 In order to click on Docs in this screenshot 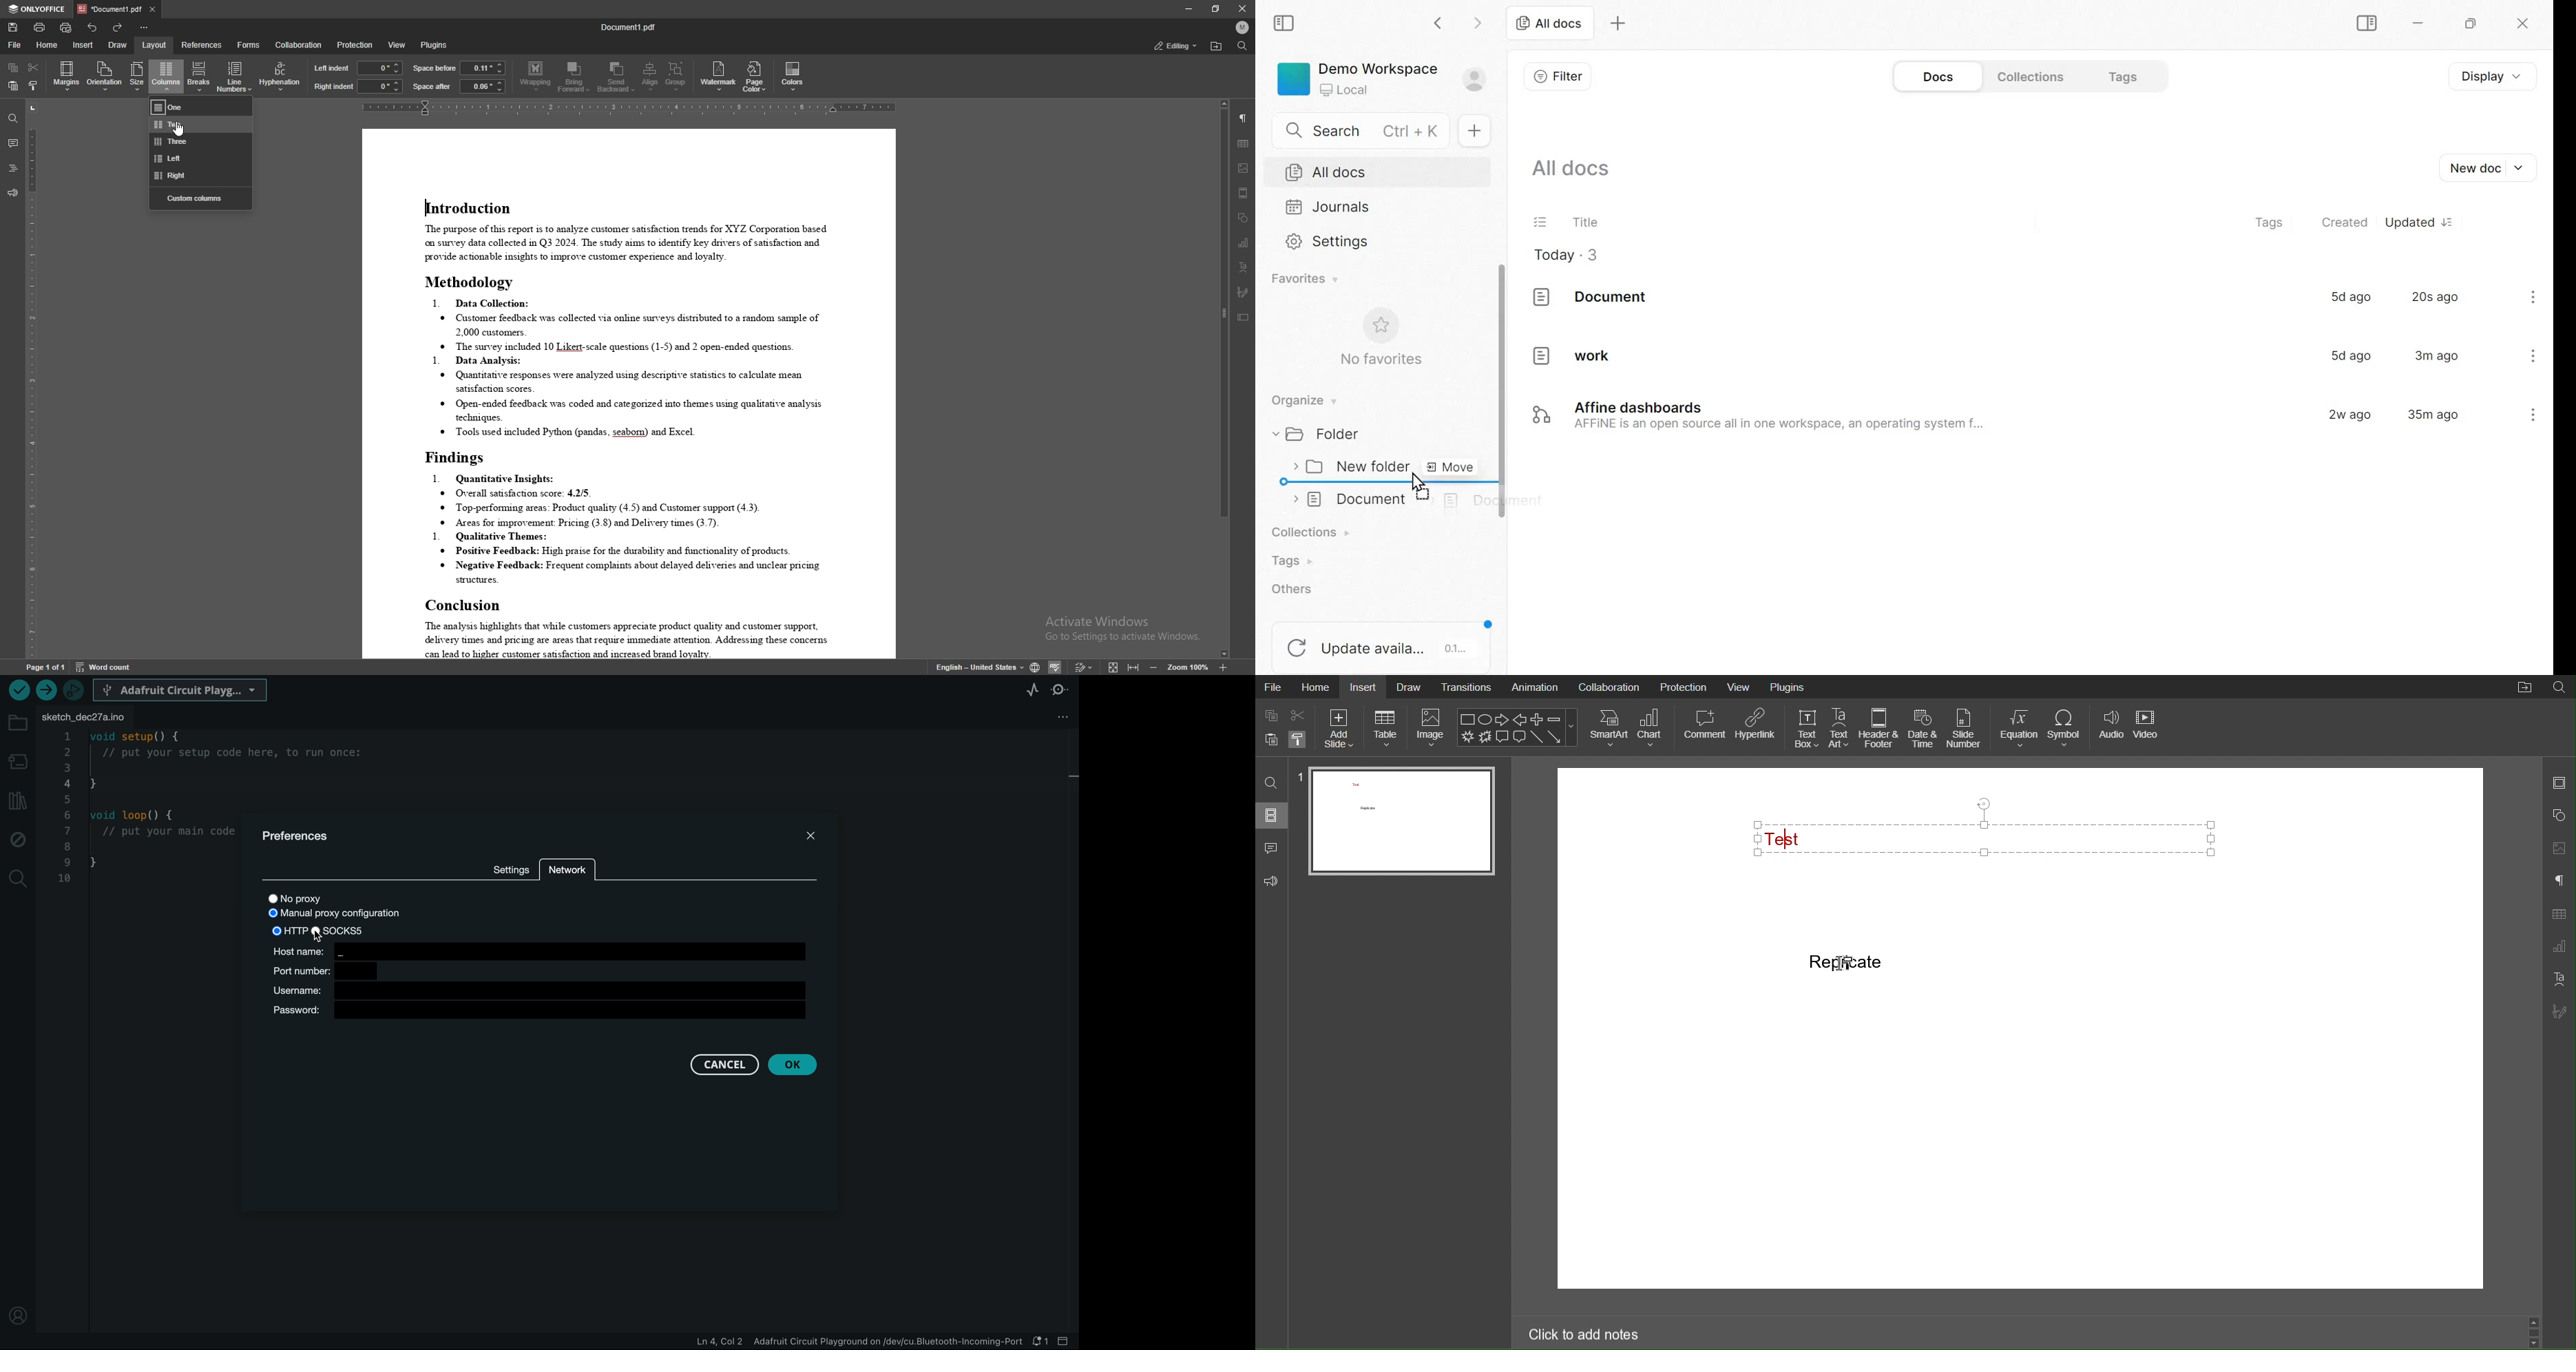, I will do `click(1936, 75)`.